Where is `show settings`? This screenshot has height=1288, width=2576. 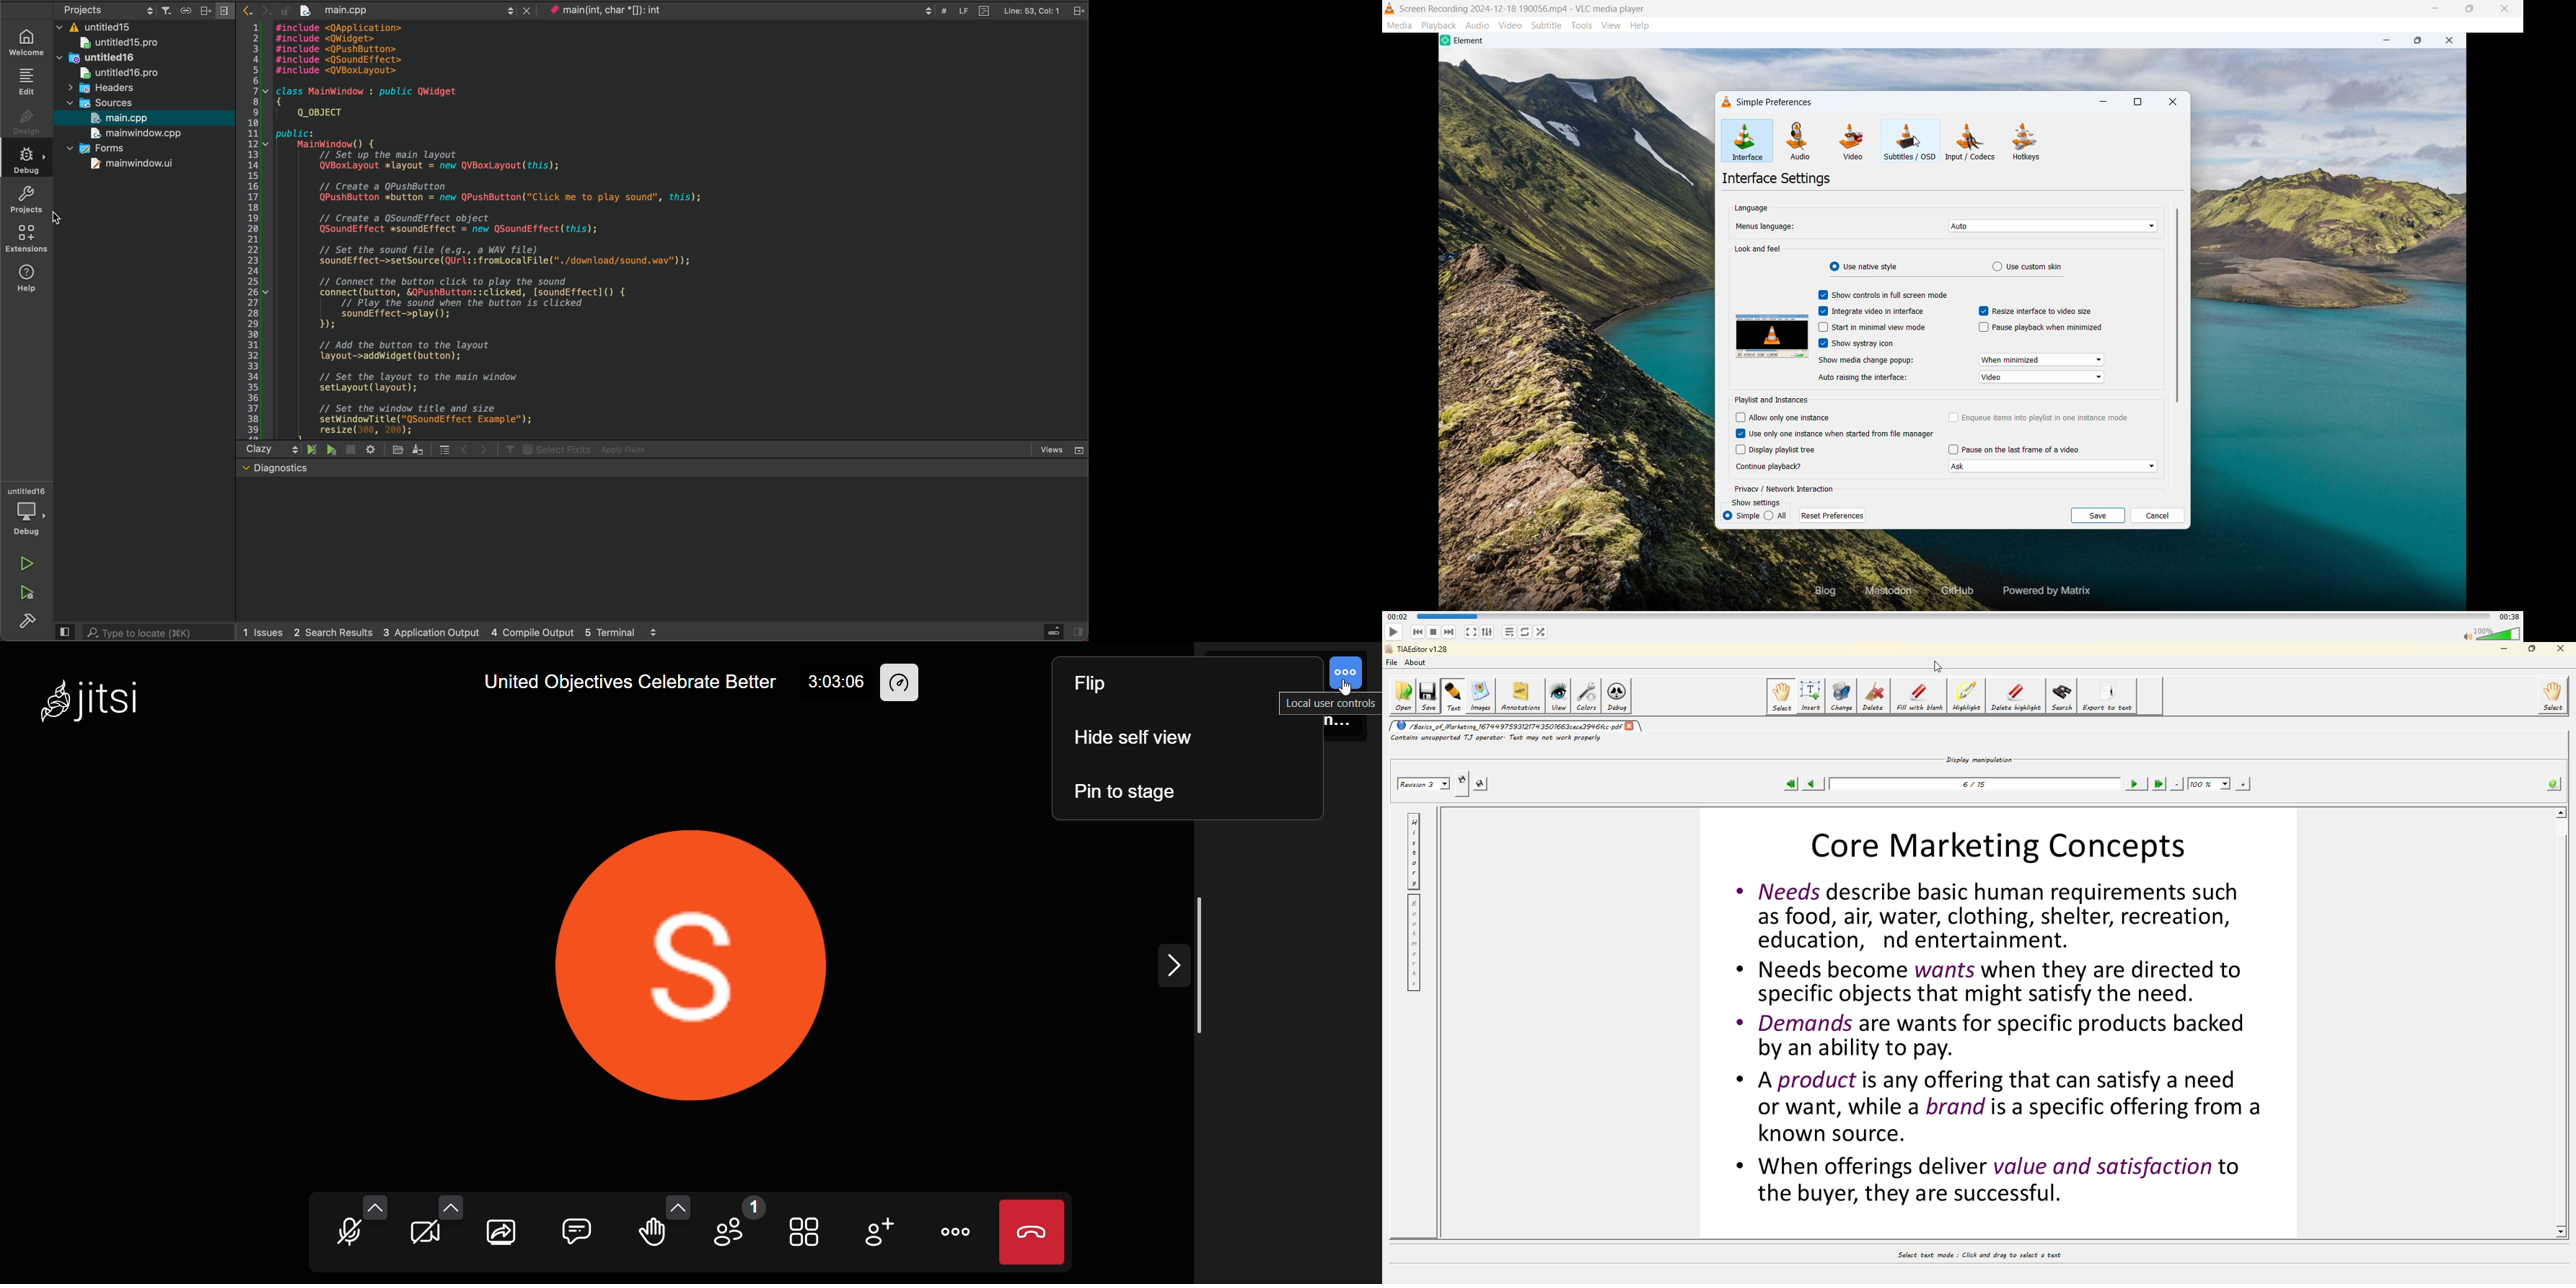 show settings is located at coordinates (1756, 503).